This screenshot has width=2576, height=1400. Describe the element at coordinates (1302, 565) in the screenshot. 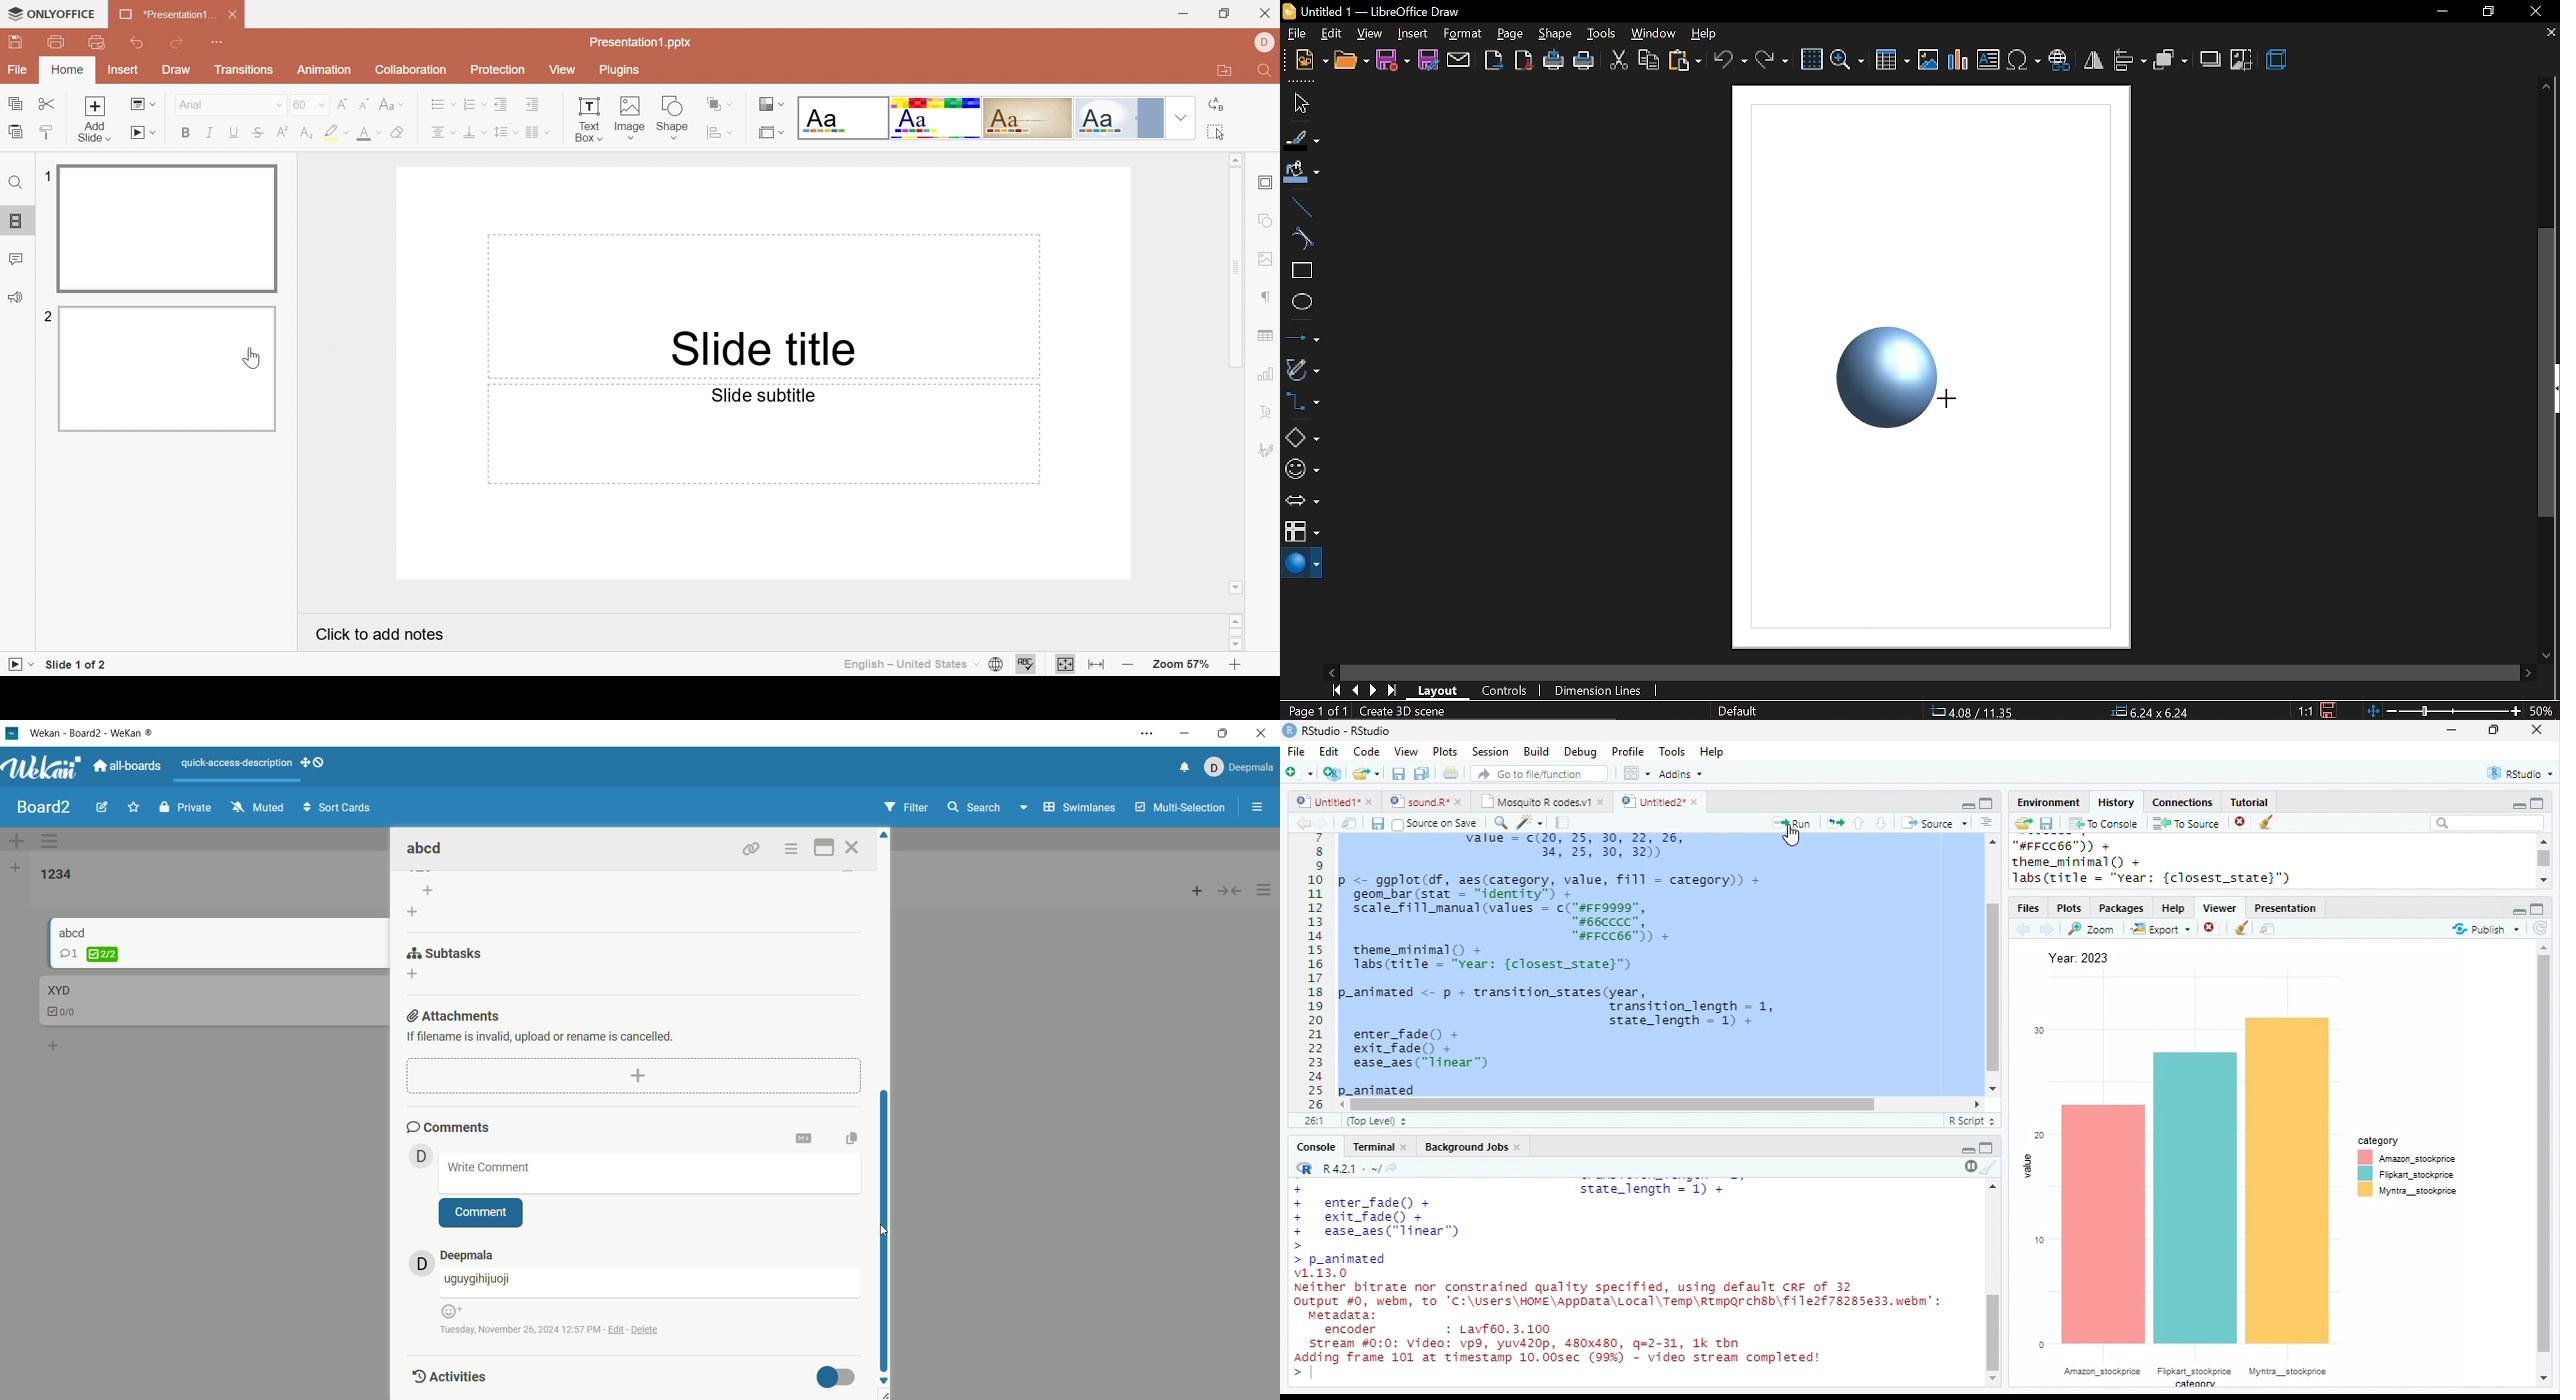

I see `3d shapes` at that location.